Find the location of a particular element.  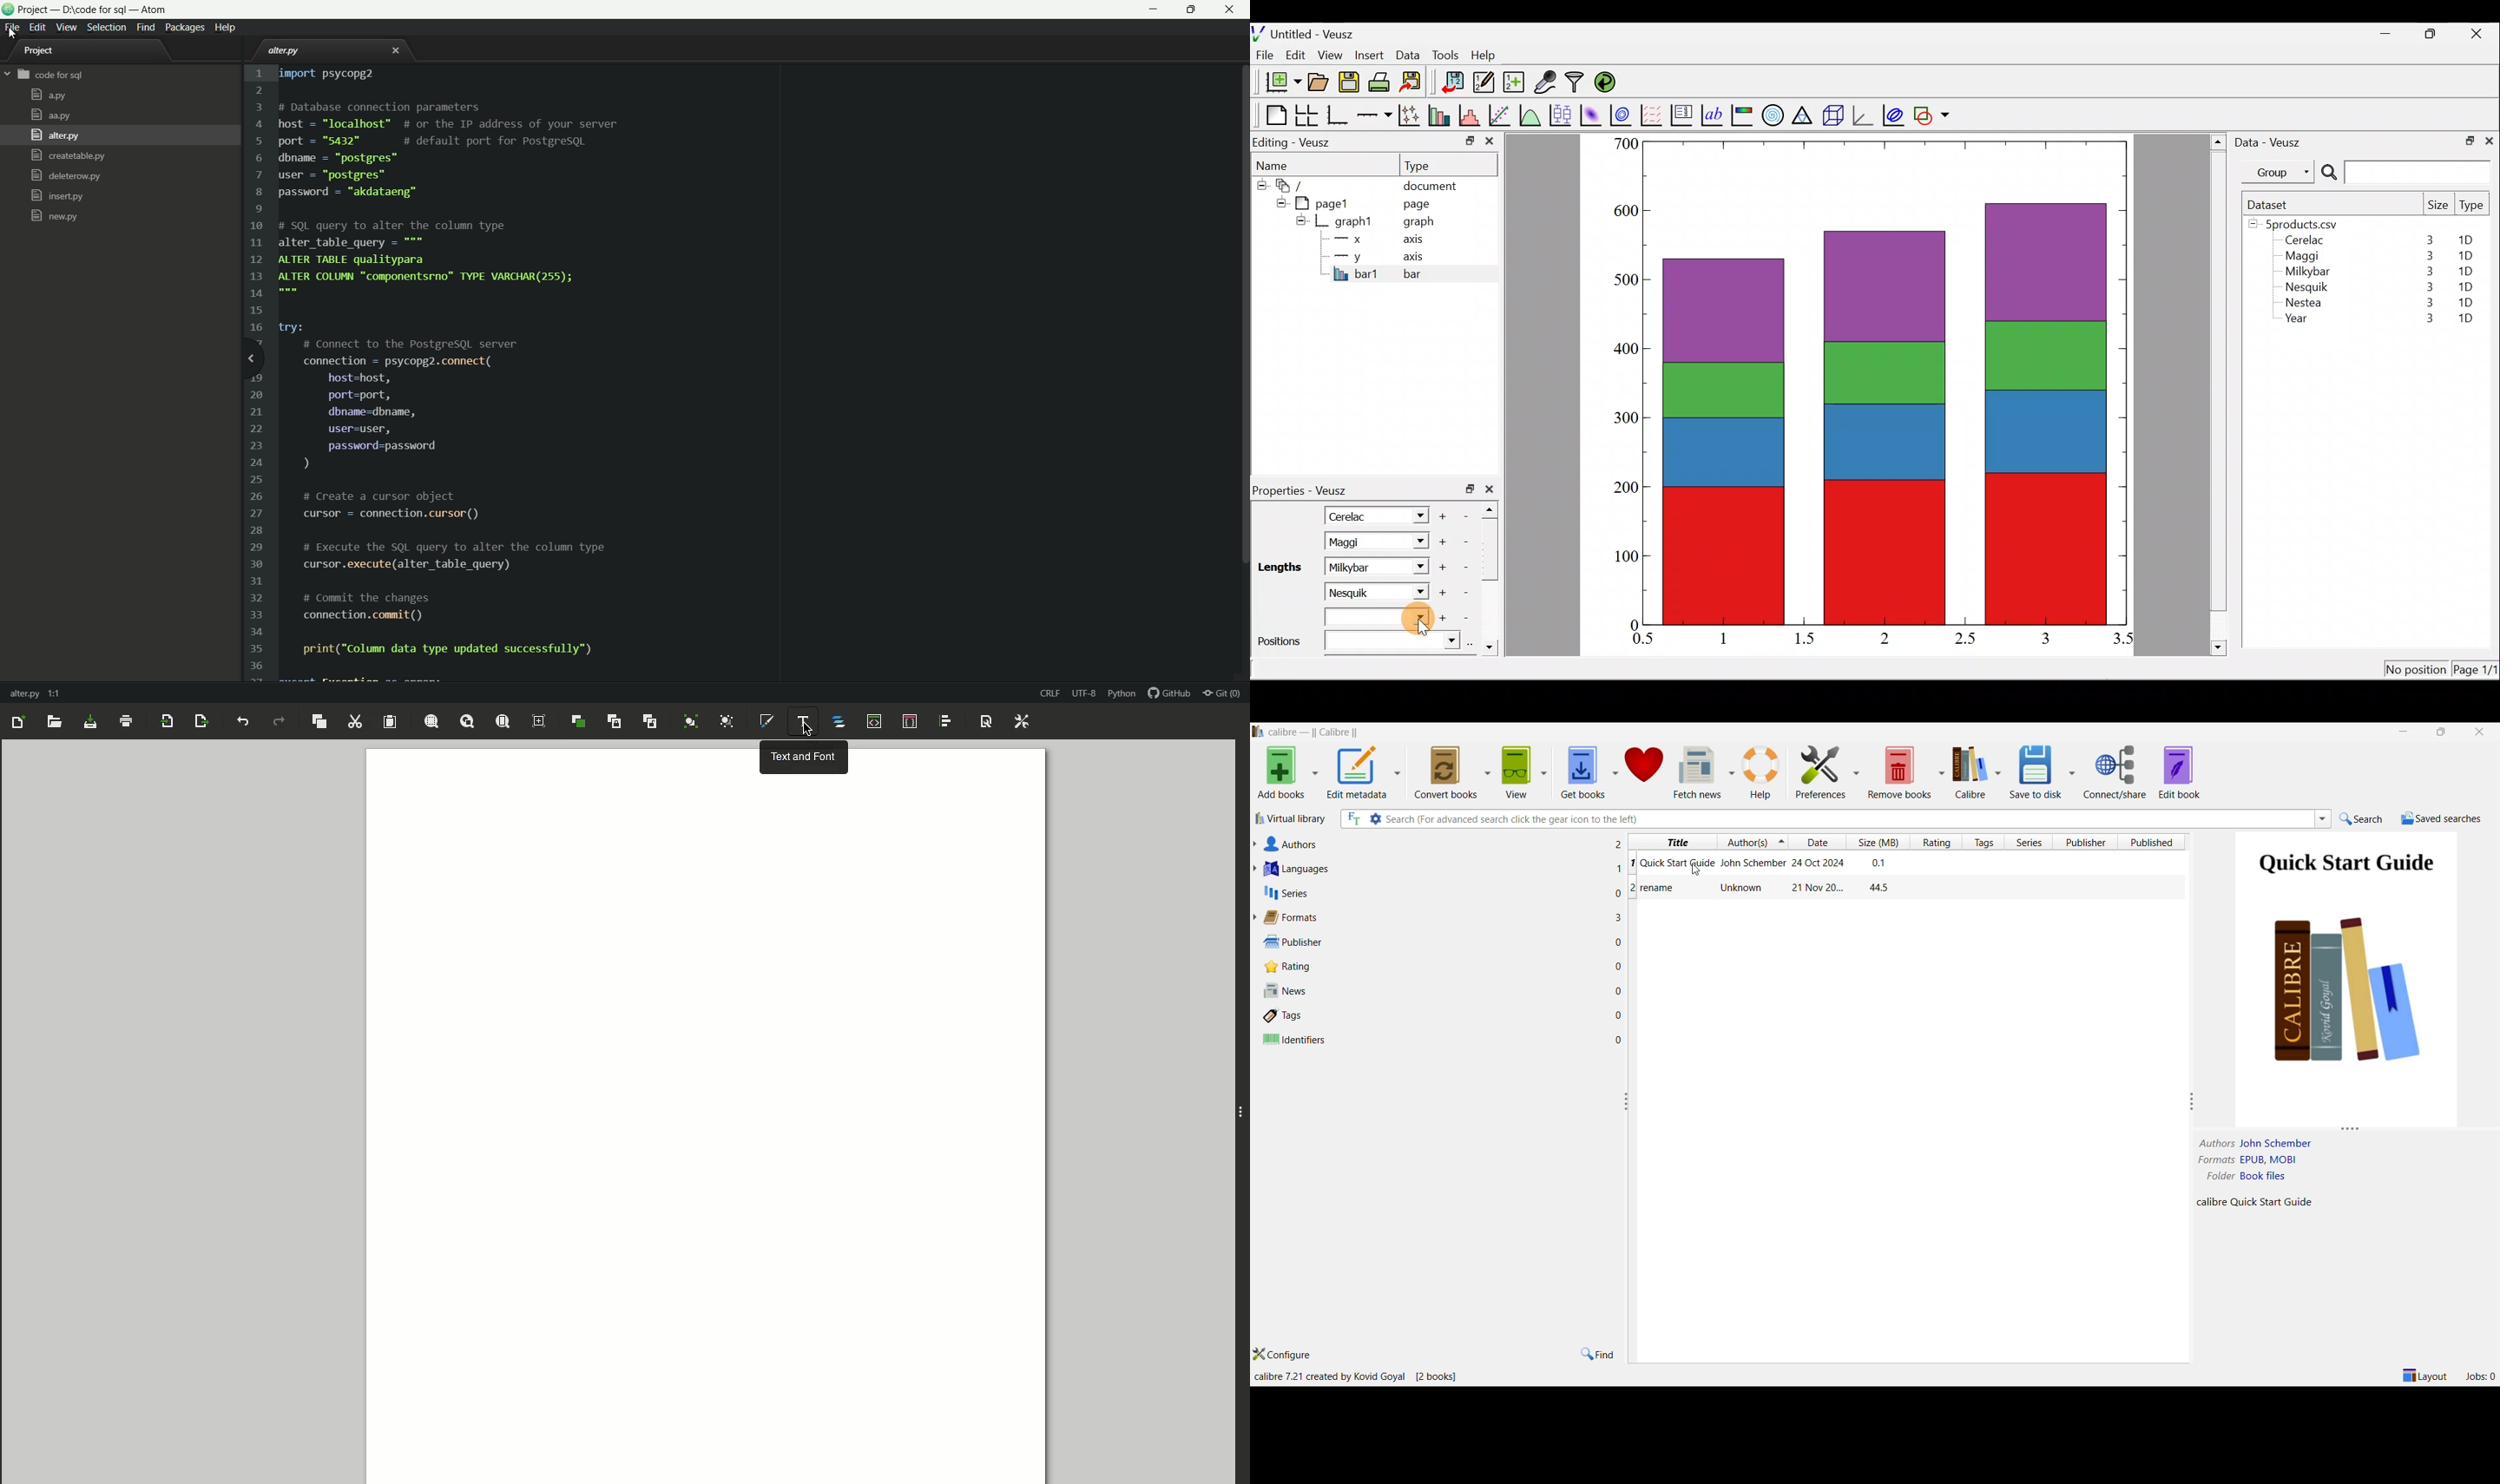

axis is located at coordinates (1417, 241).